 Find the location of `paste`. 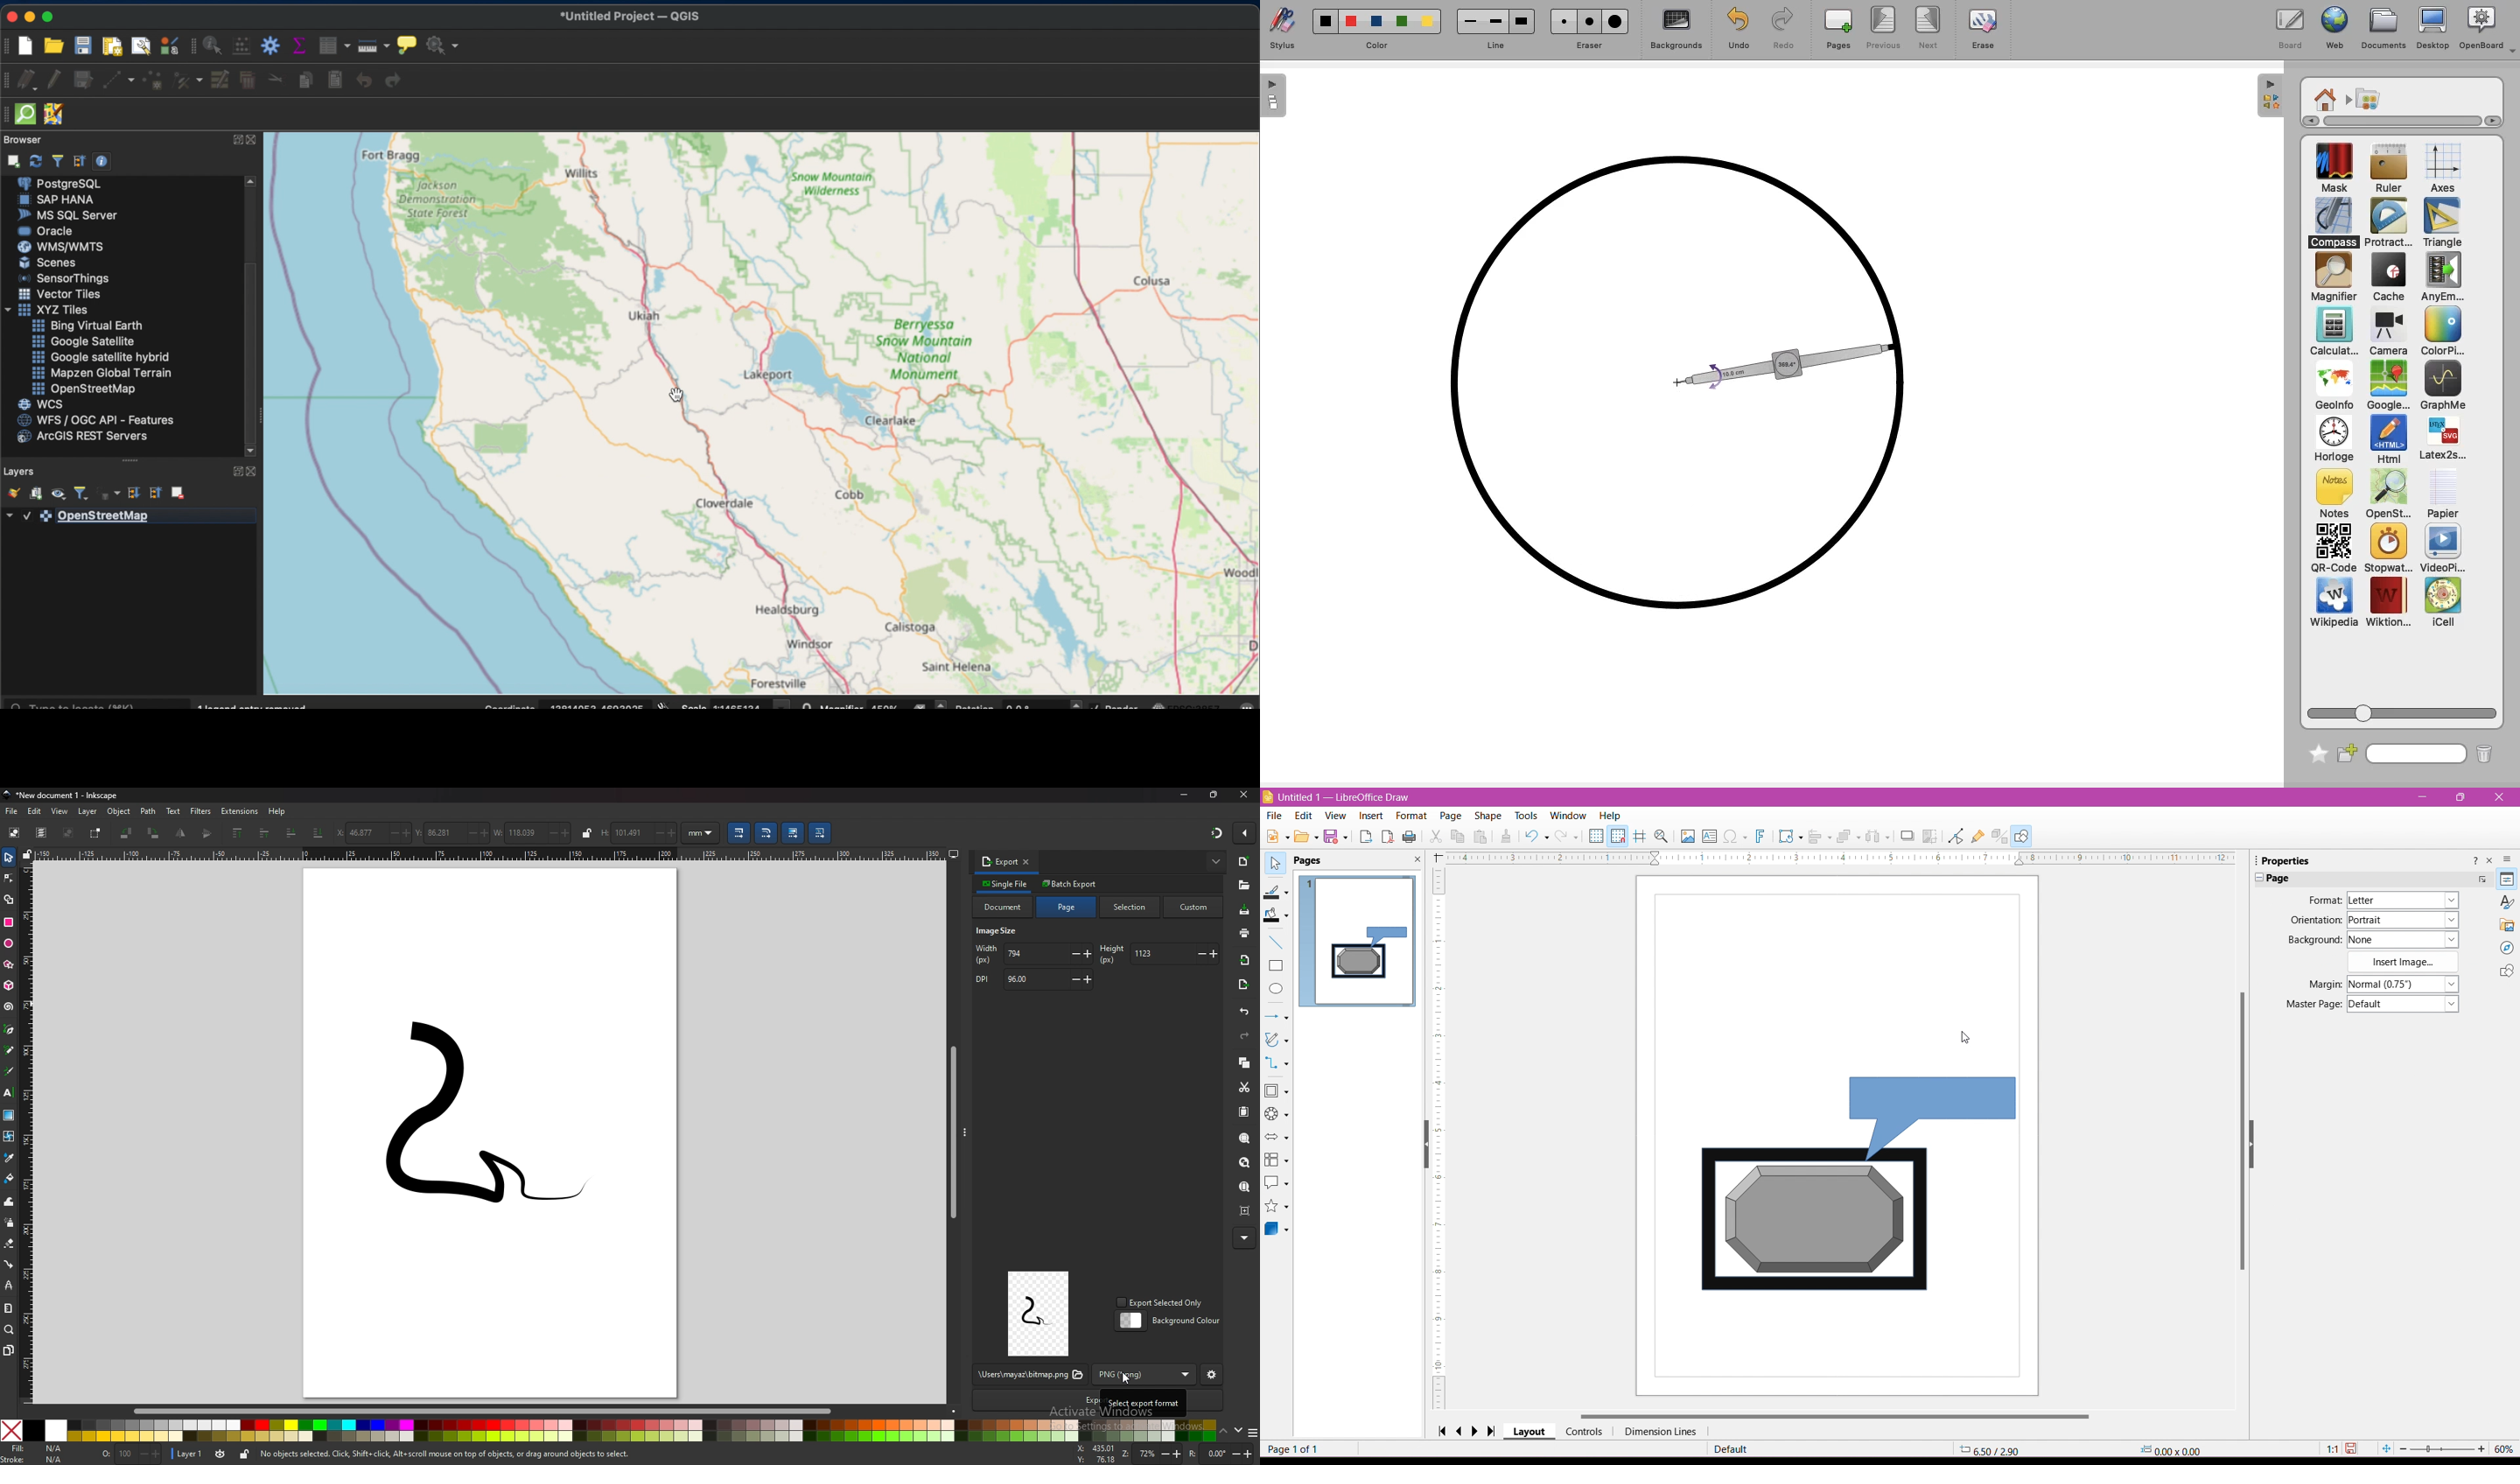

paste is located at coordinates (1245, 1113).